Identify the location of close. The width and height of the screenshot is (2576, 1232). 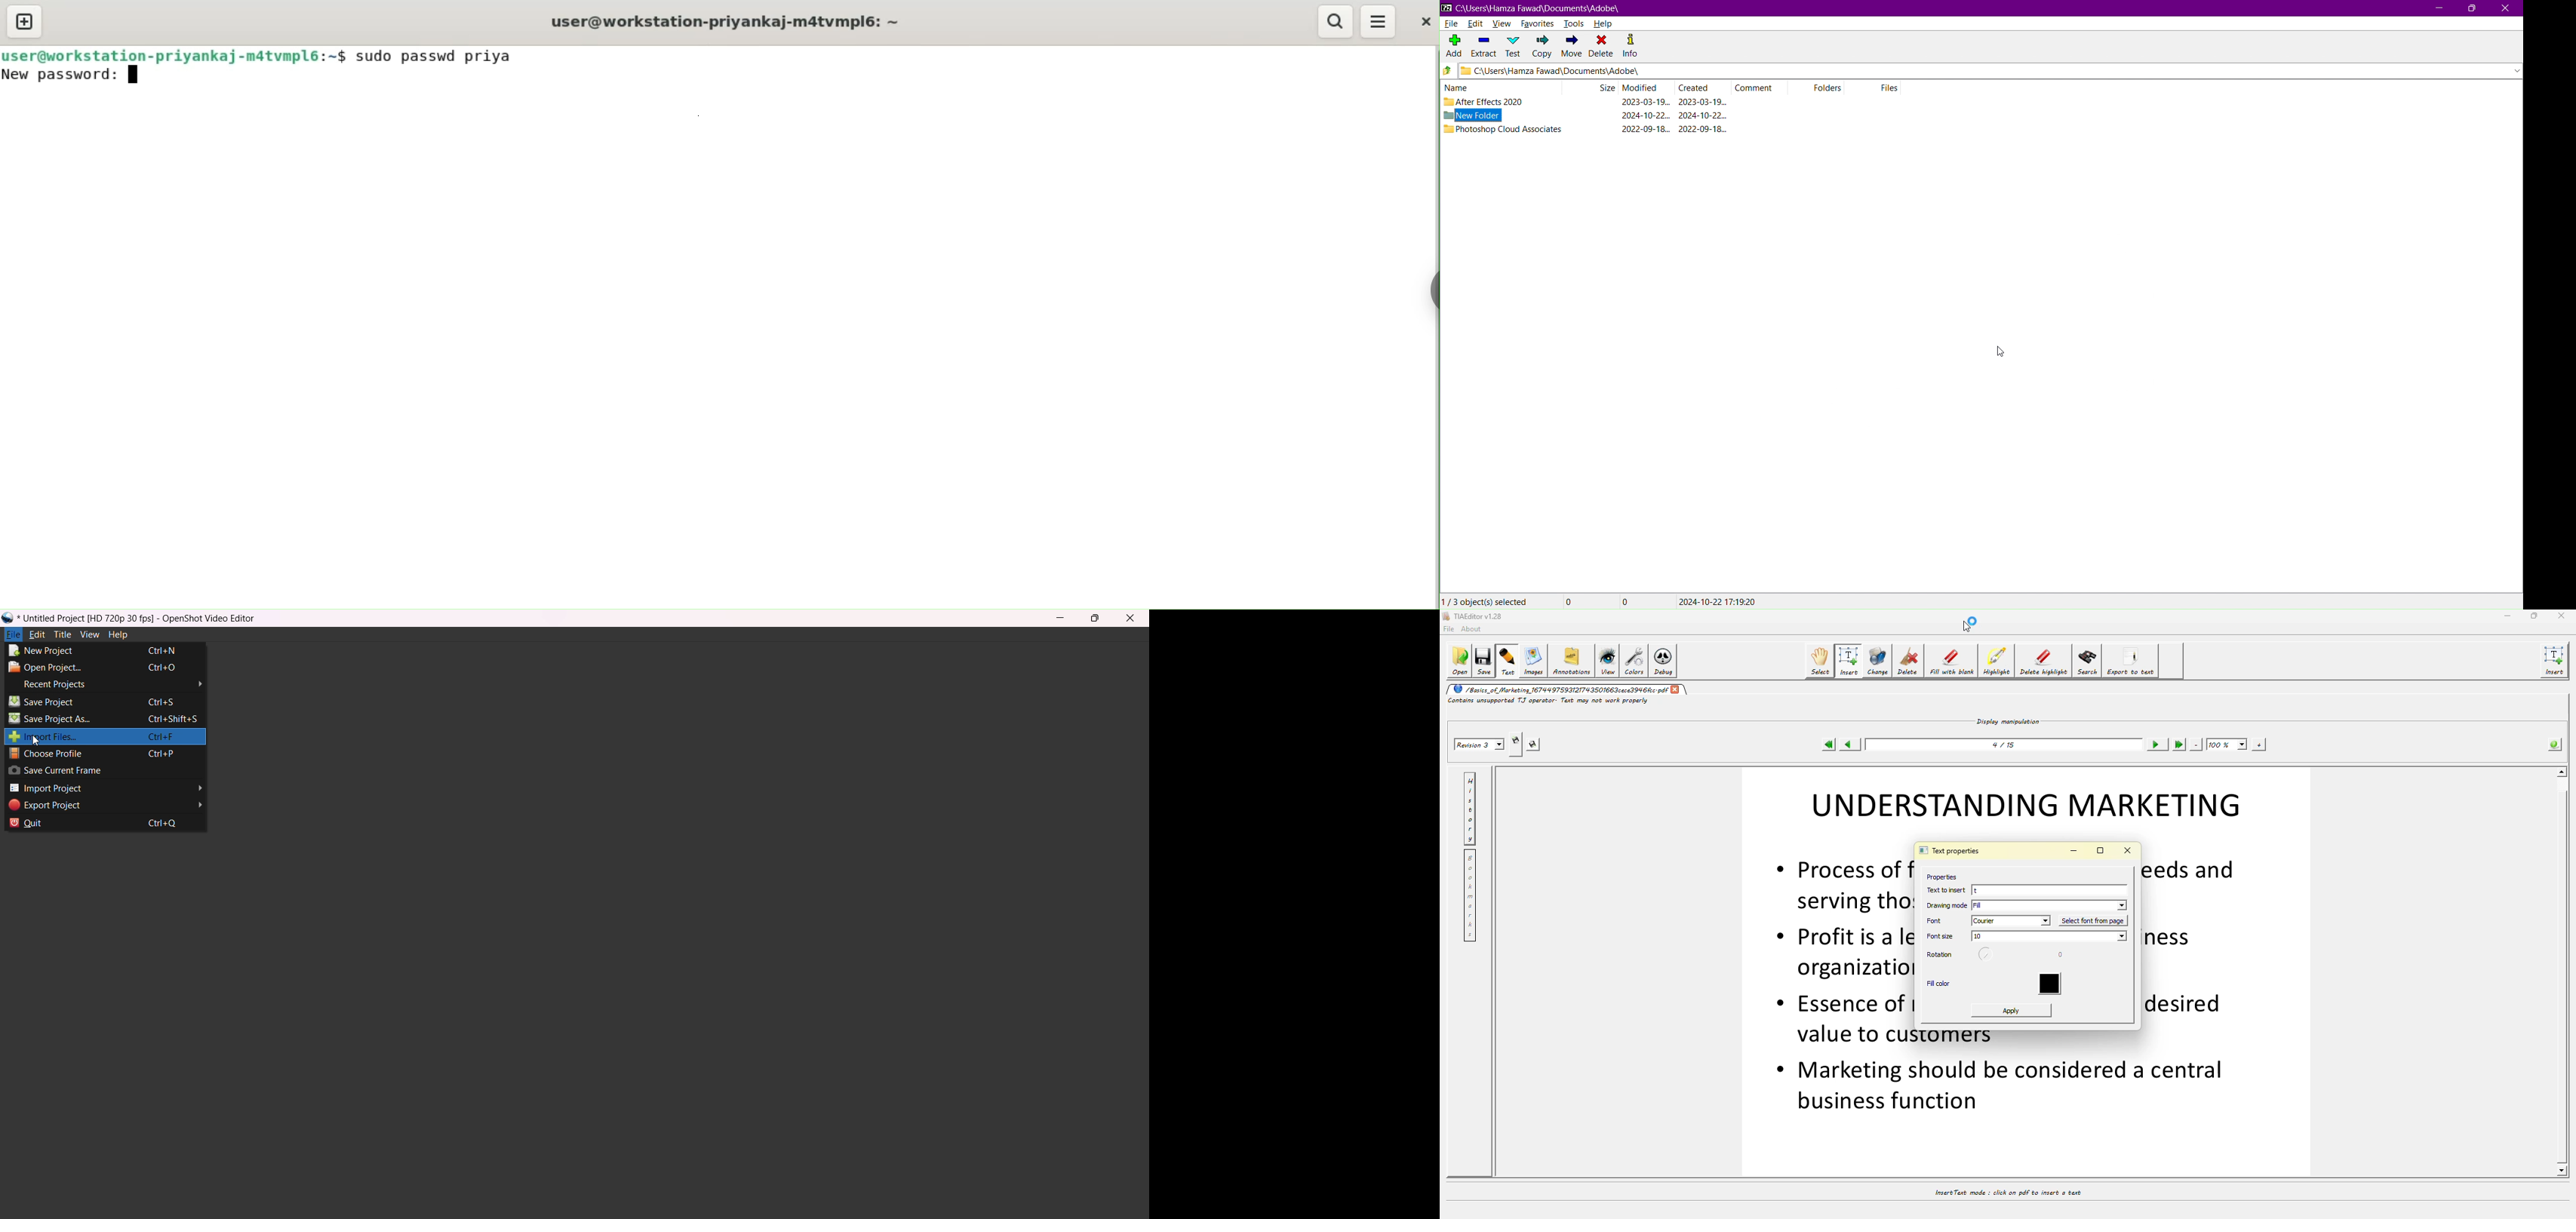
(1131, 618).